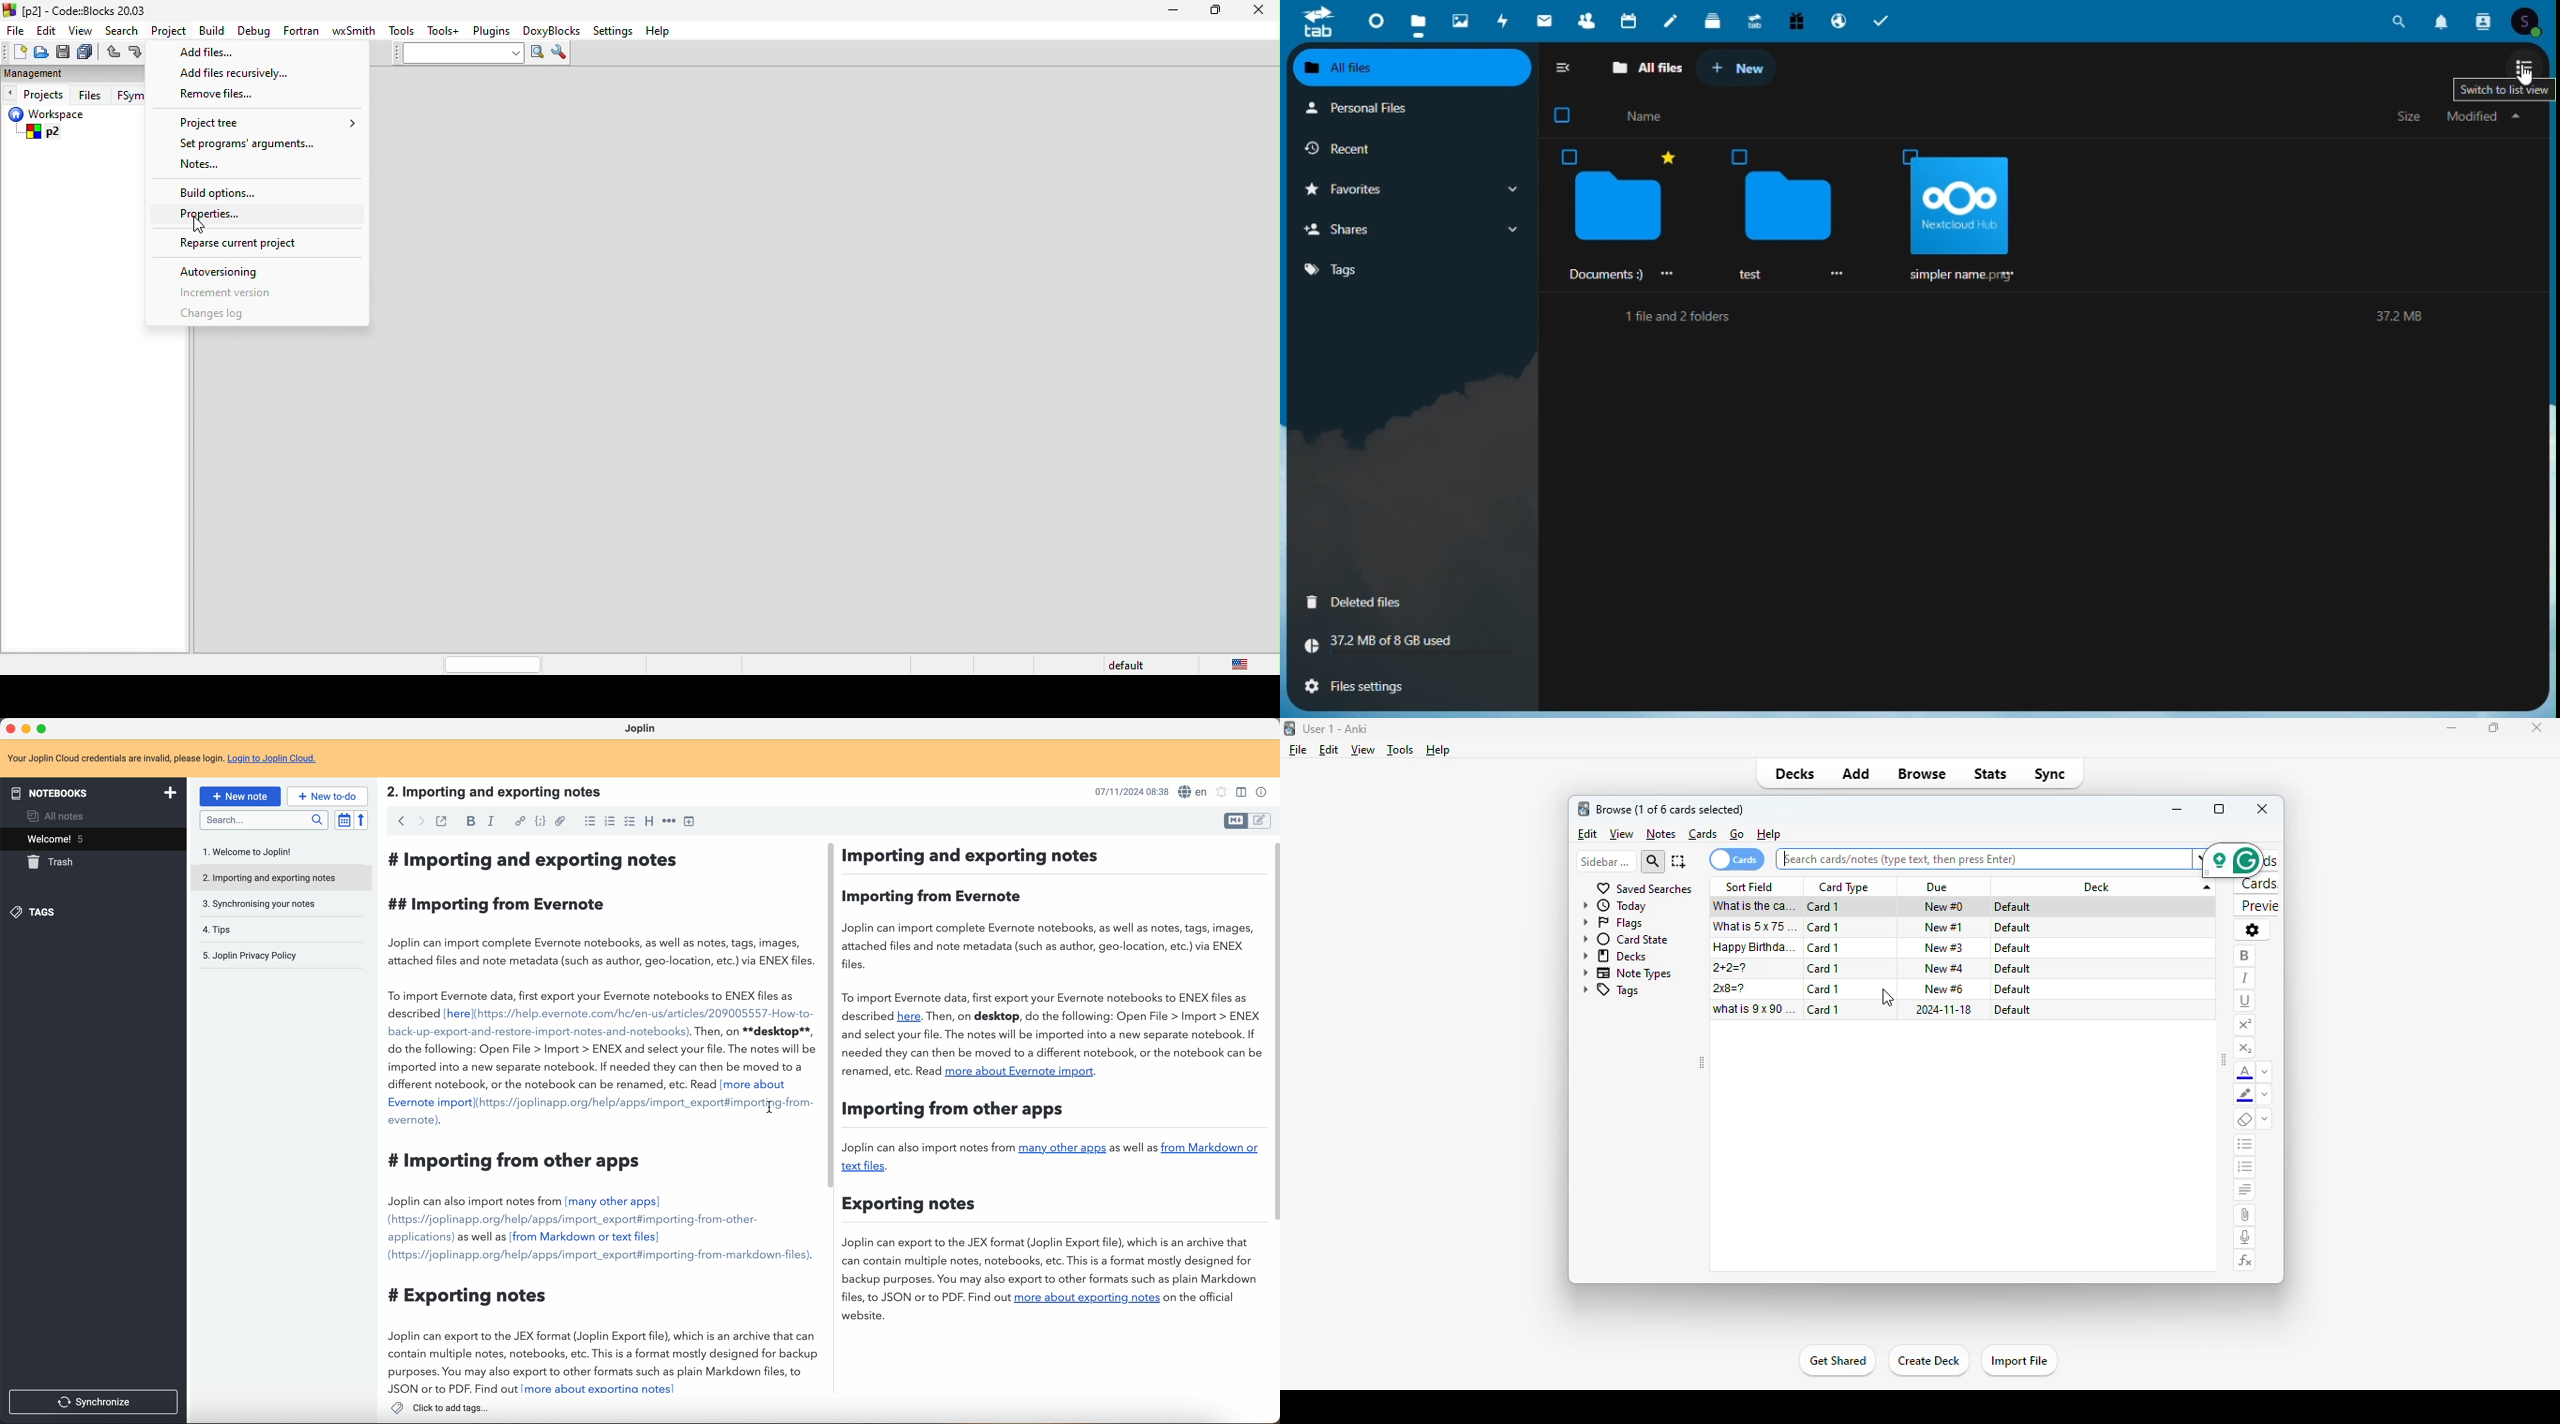  I want to click on minimize, so click(1173, 12).